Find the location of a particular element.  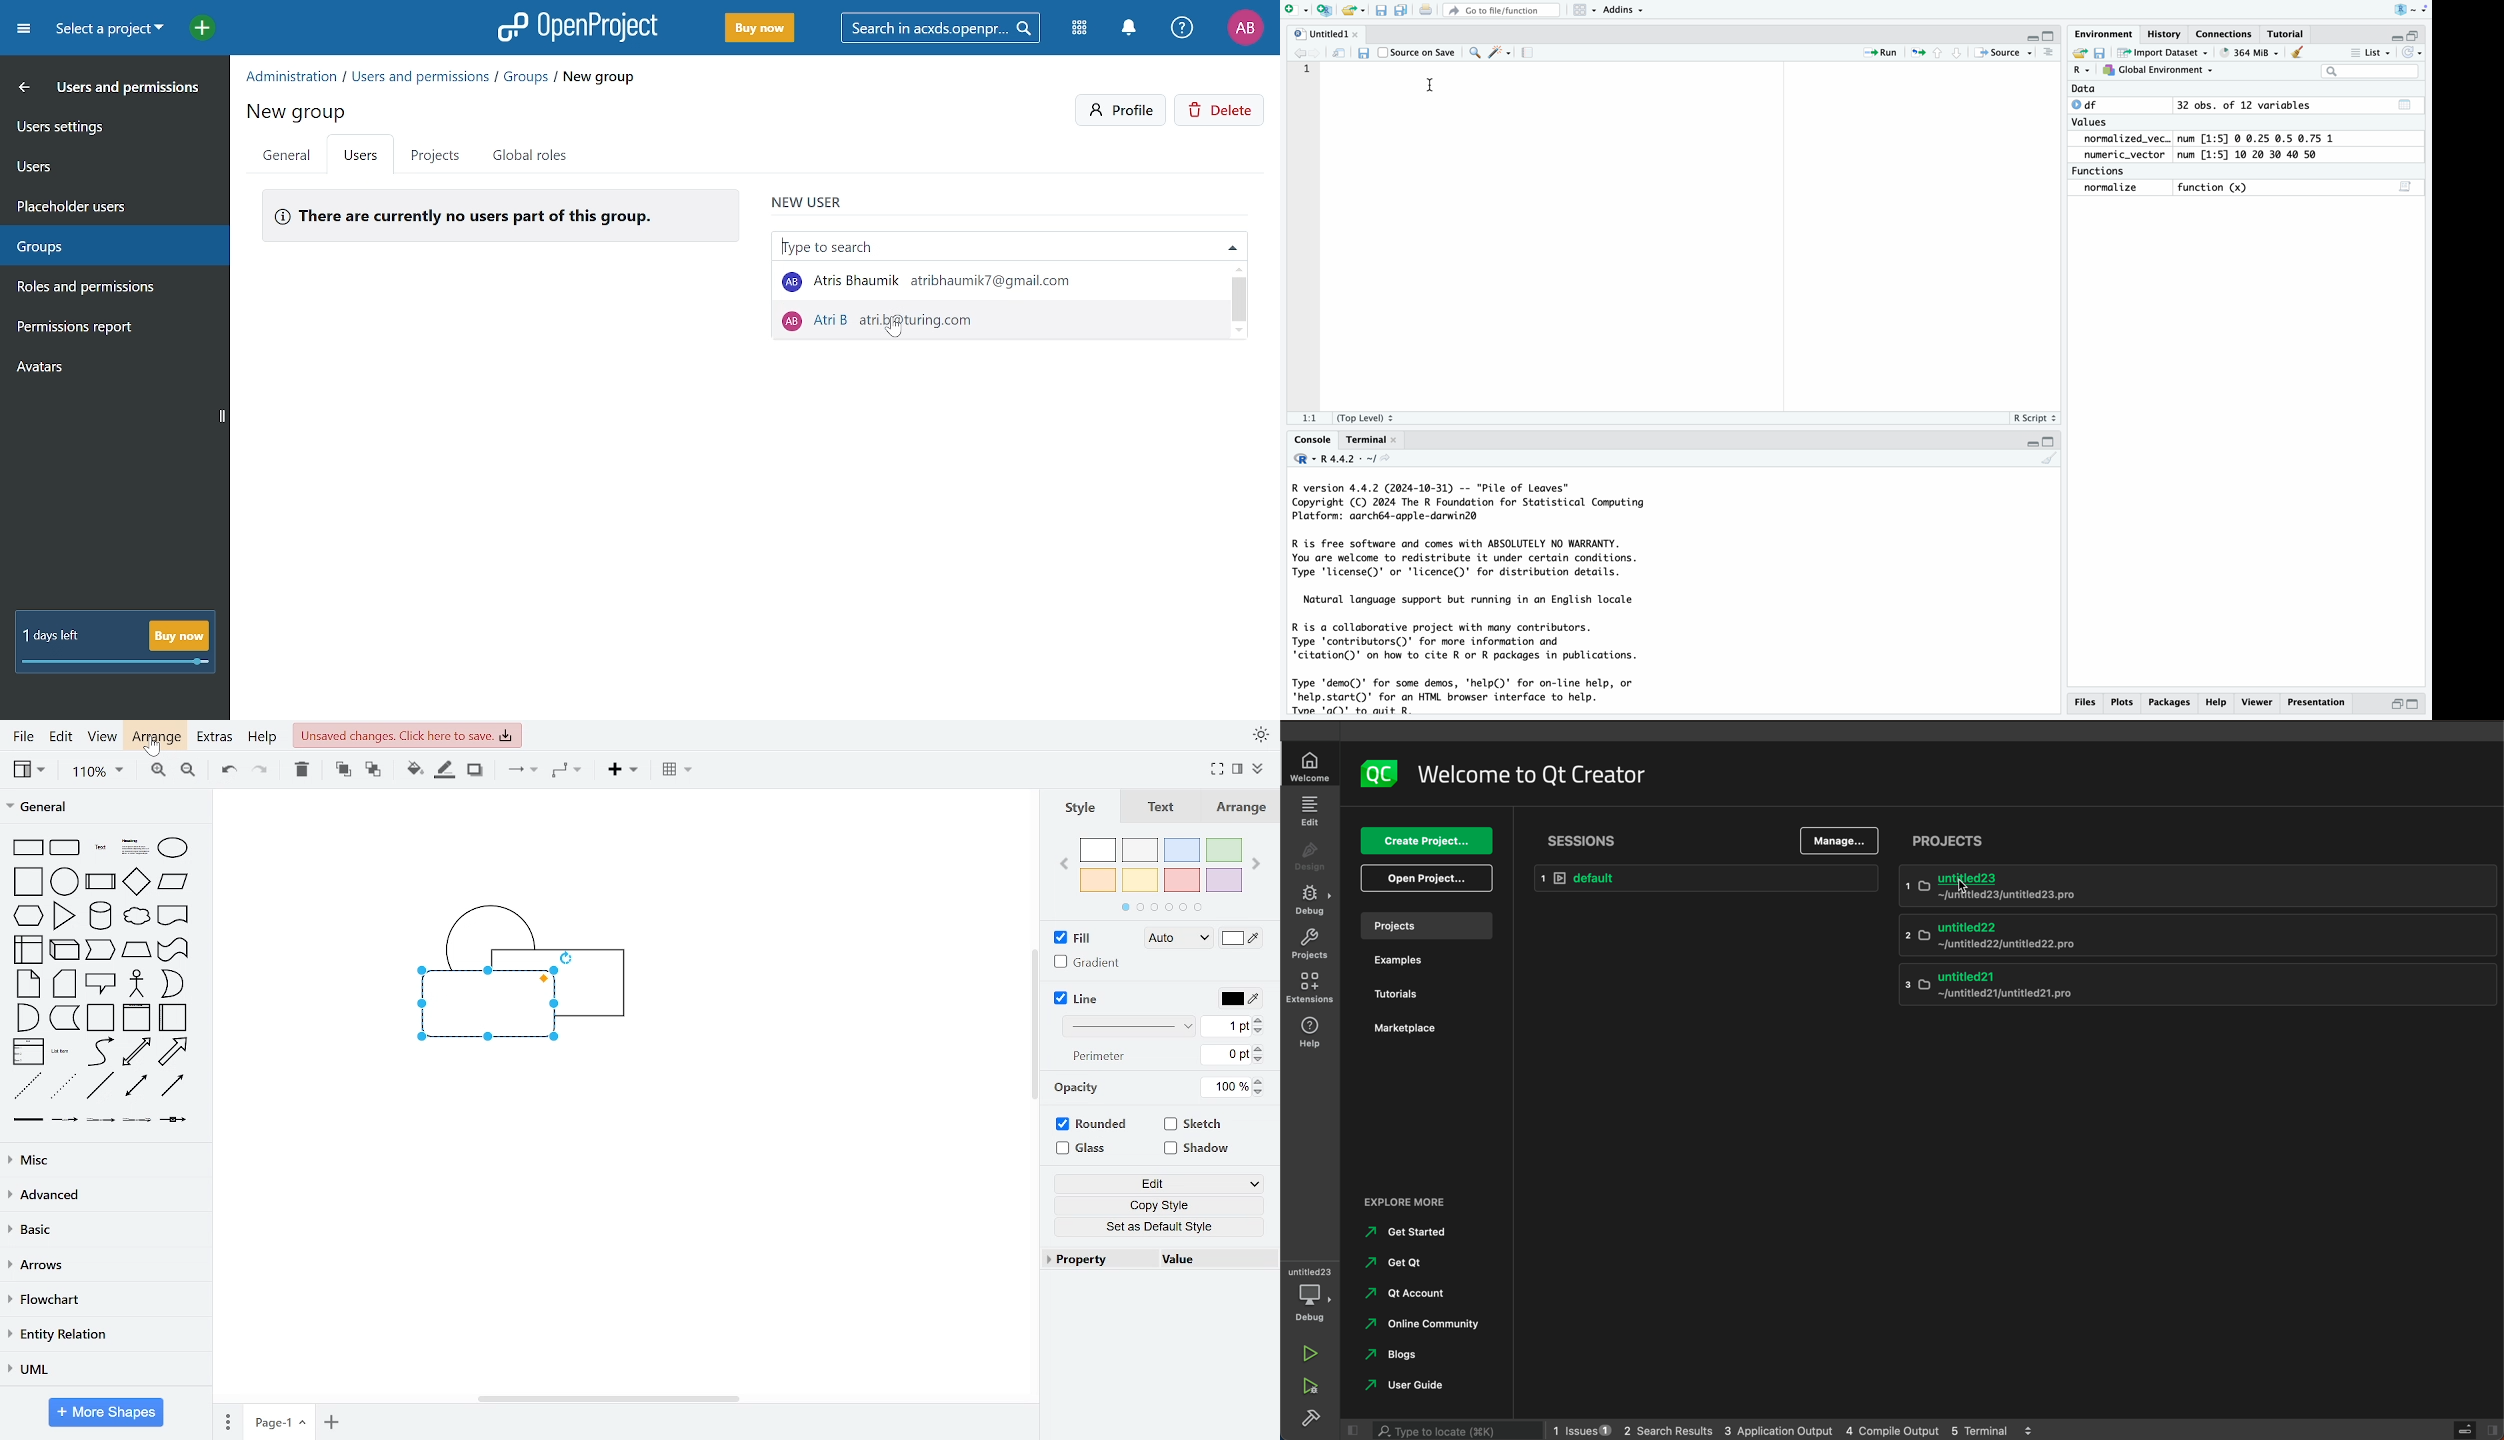

Top Level is located at coordinates (1370, 417).